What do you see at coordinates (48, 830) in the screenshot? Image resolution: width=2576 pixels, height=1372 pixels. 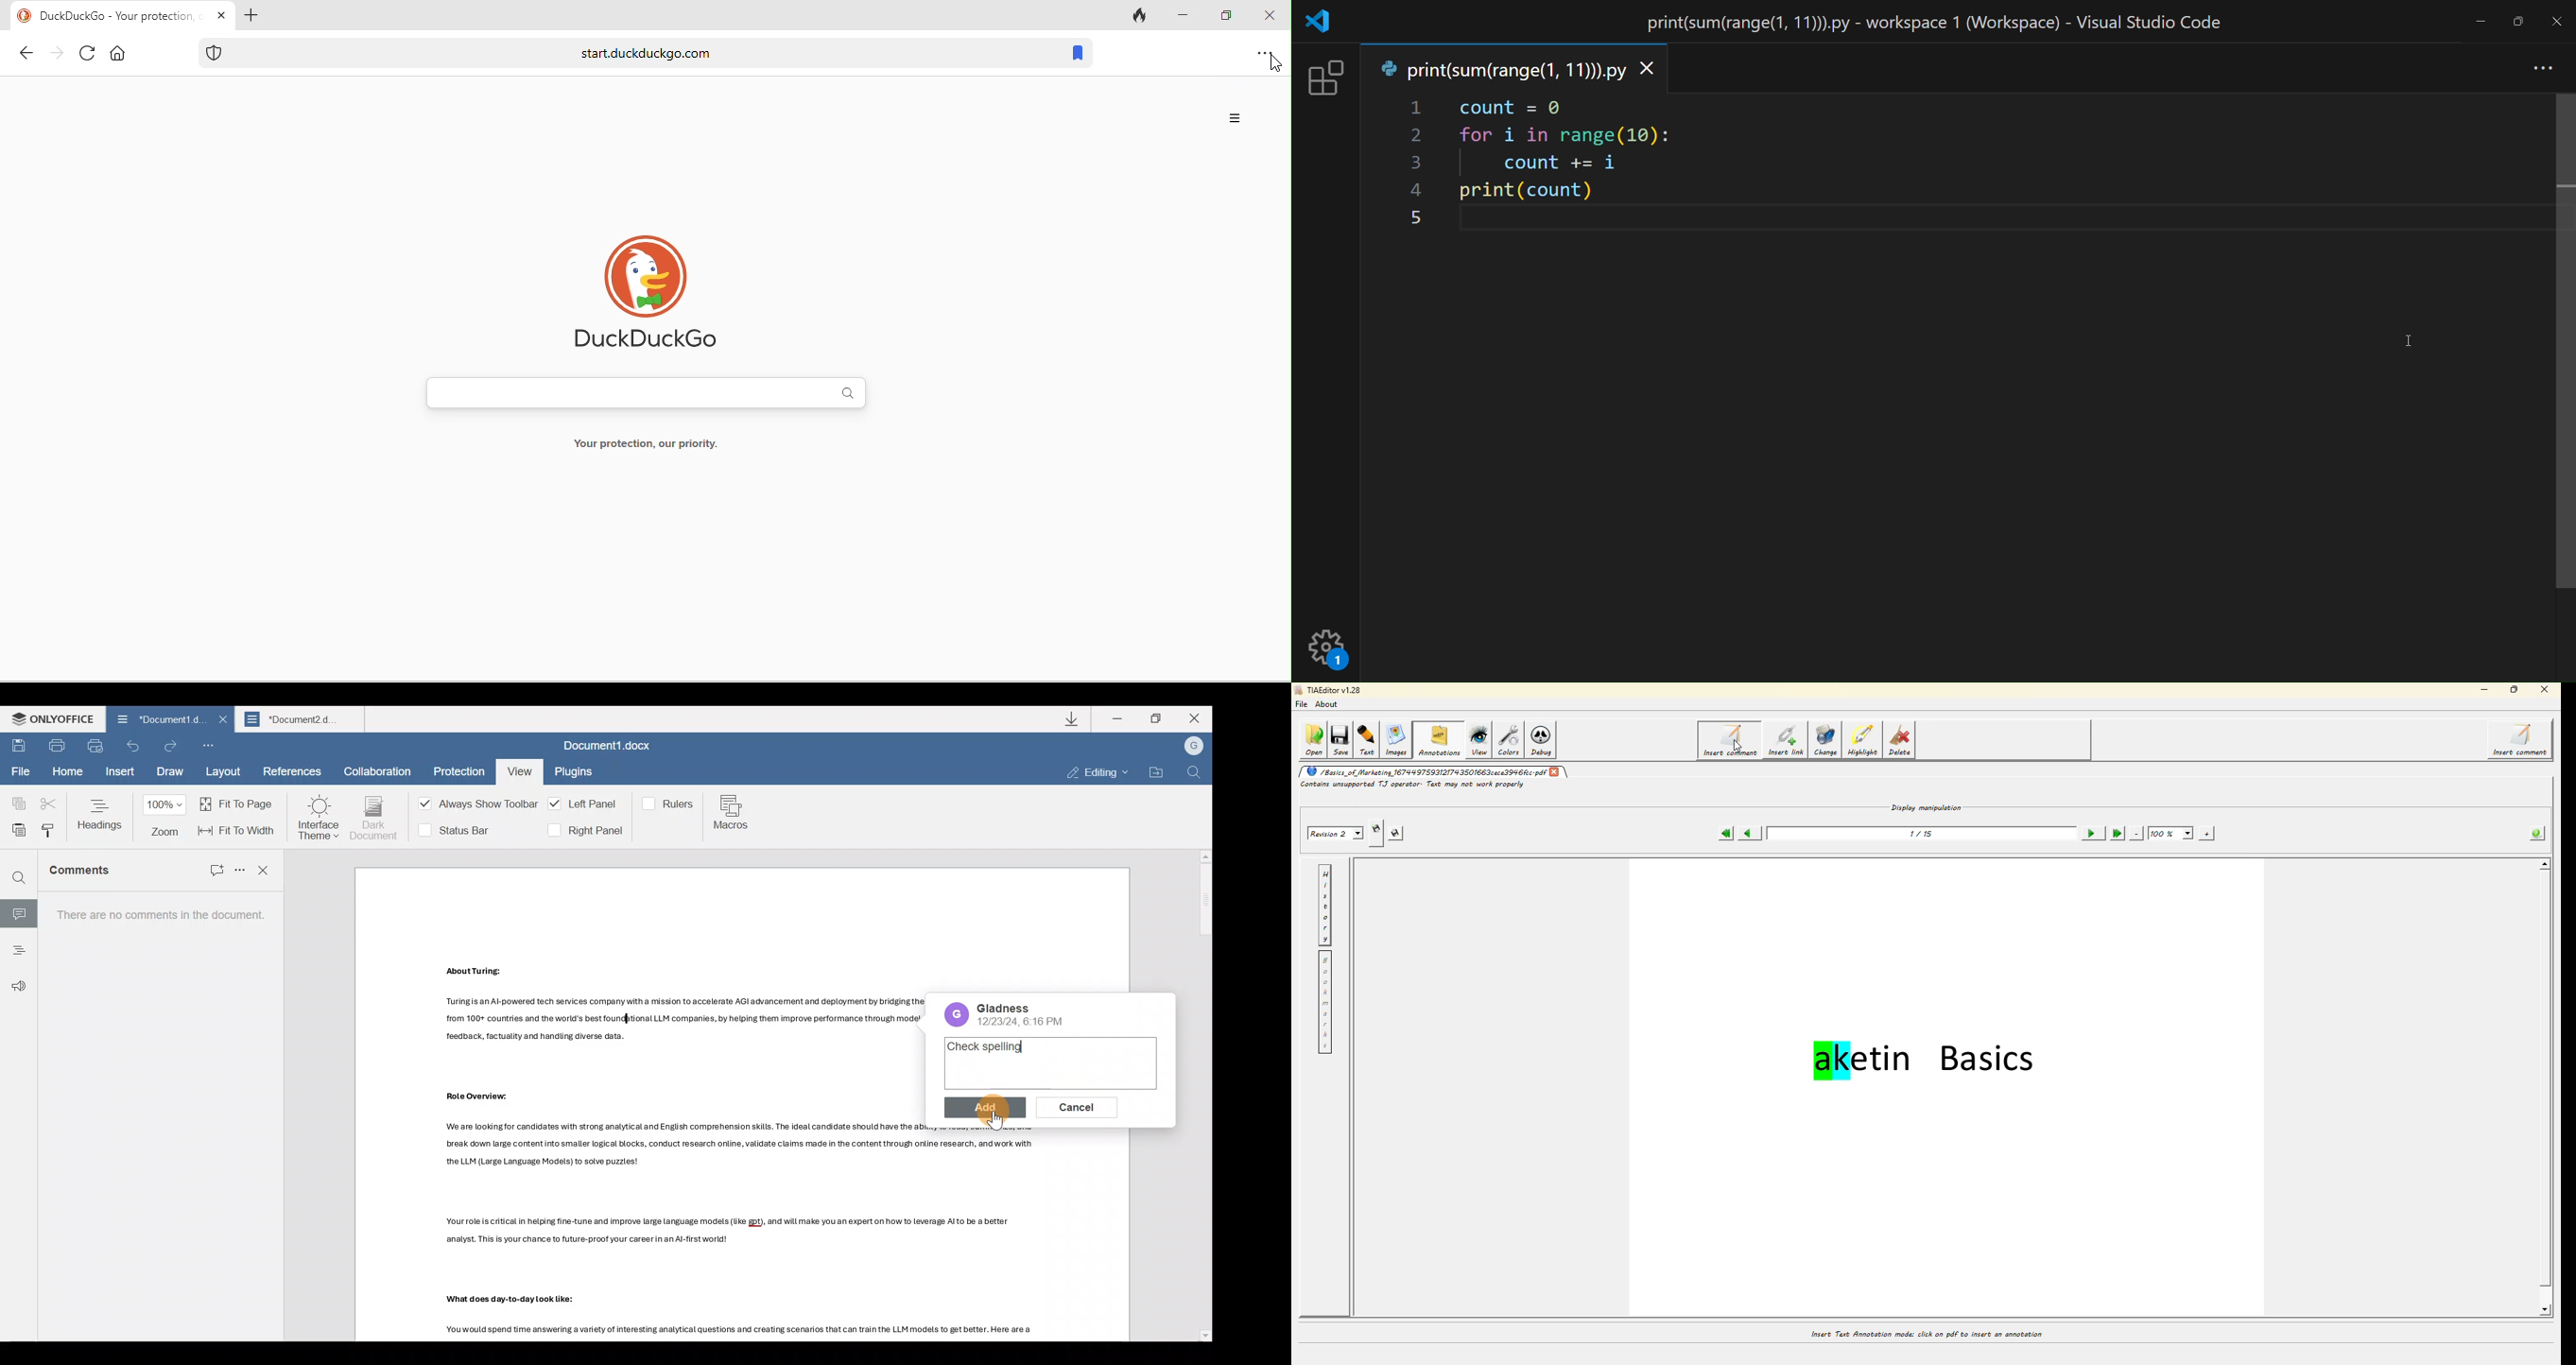 I see `Copy style` at bounding box center [48, 830].